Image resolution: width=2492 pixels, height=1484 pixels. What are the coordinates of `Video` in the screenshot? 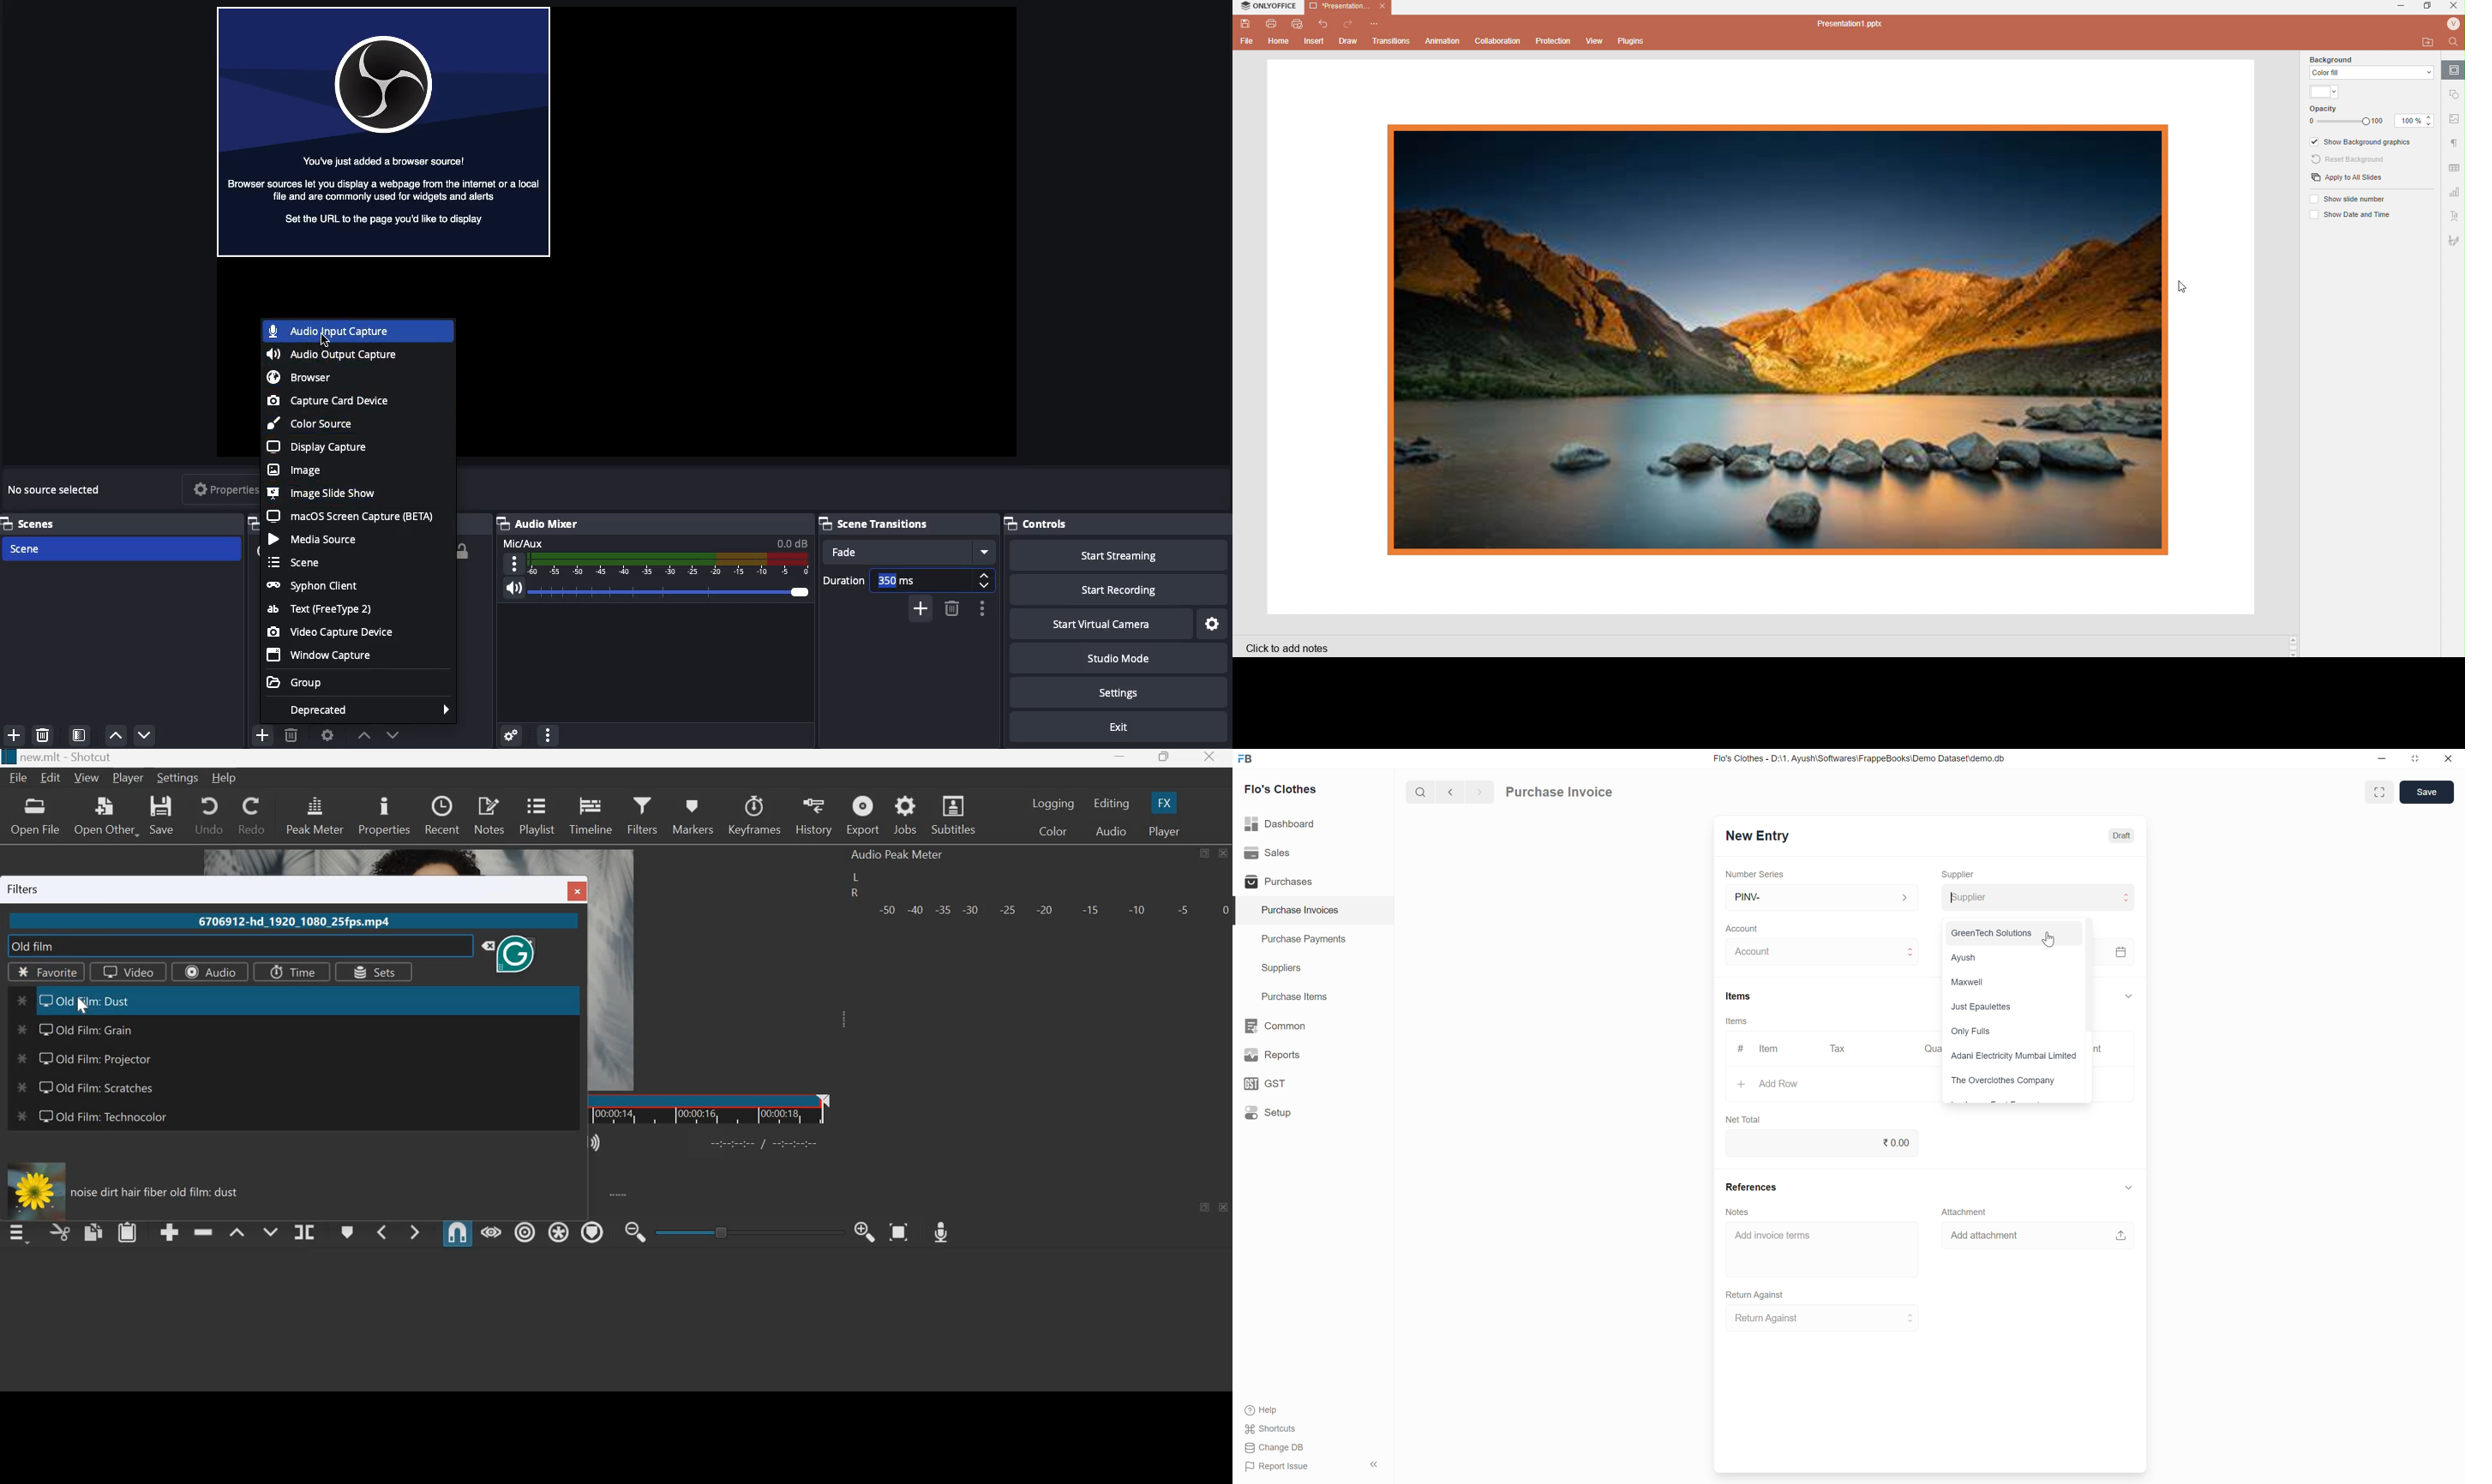 It's located at (123, 972).